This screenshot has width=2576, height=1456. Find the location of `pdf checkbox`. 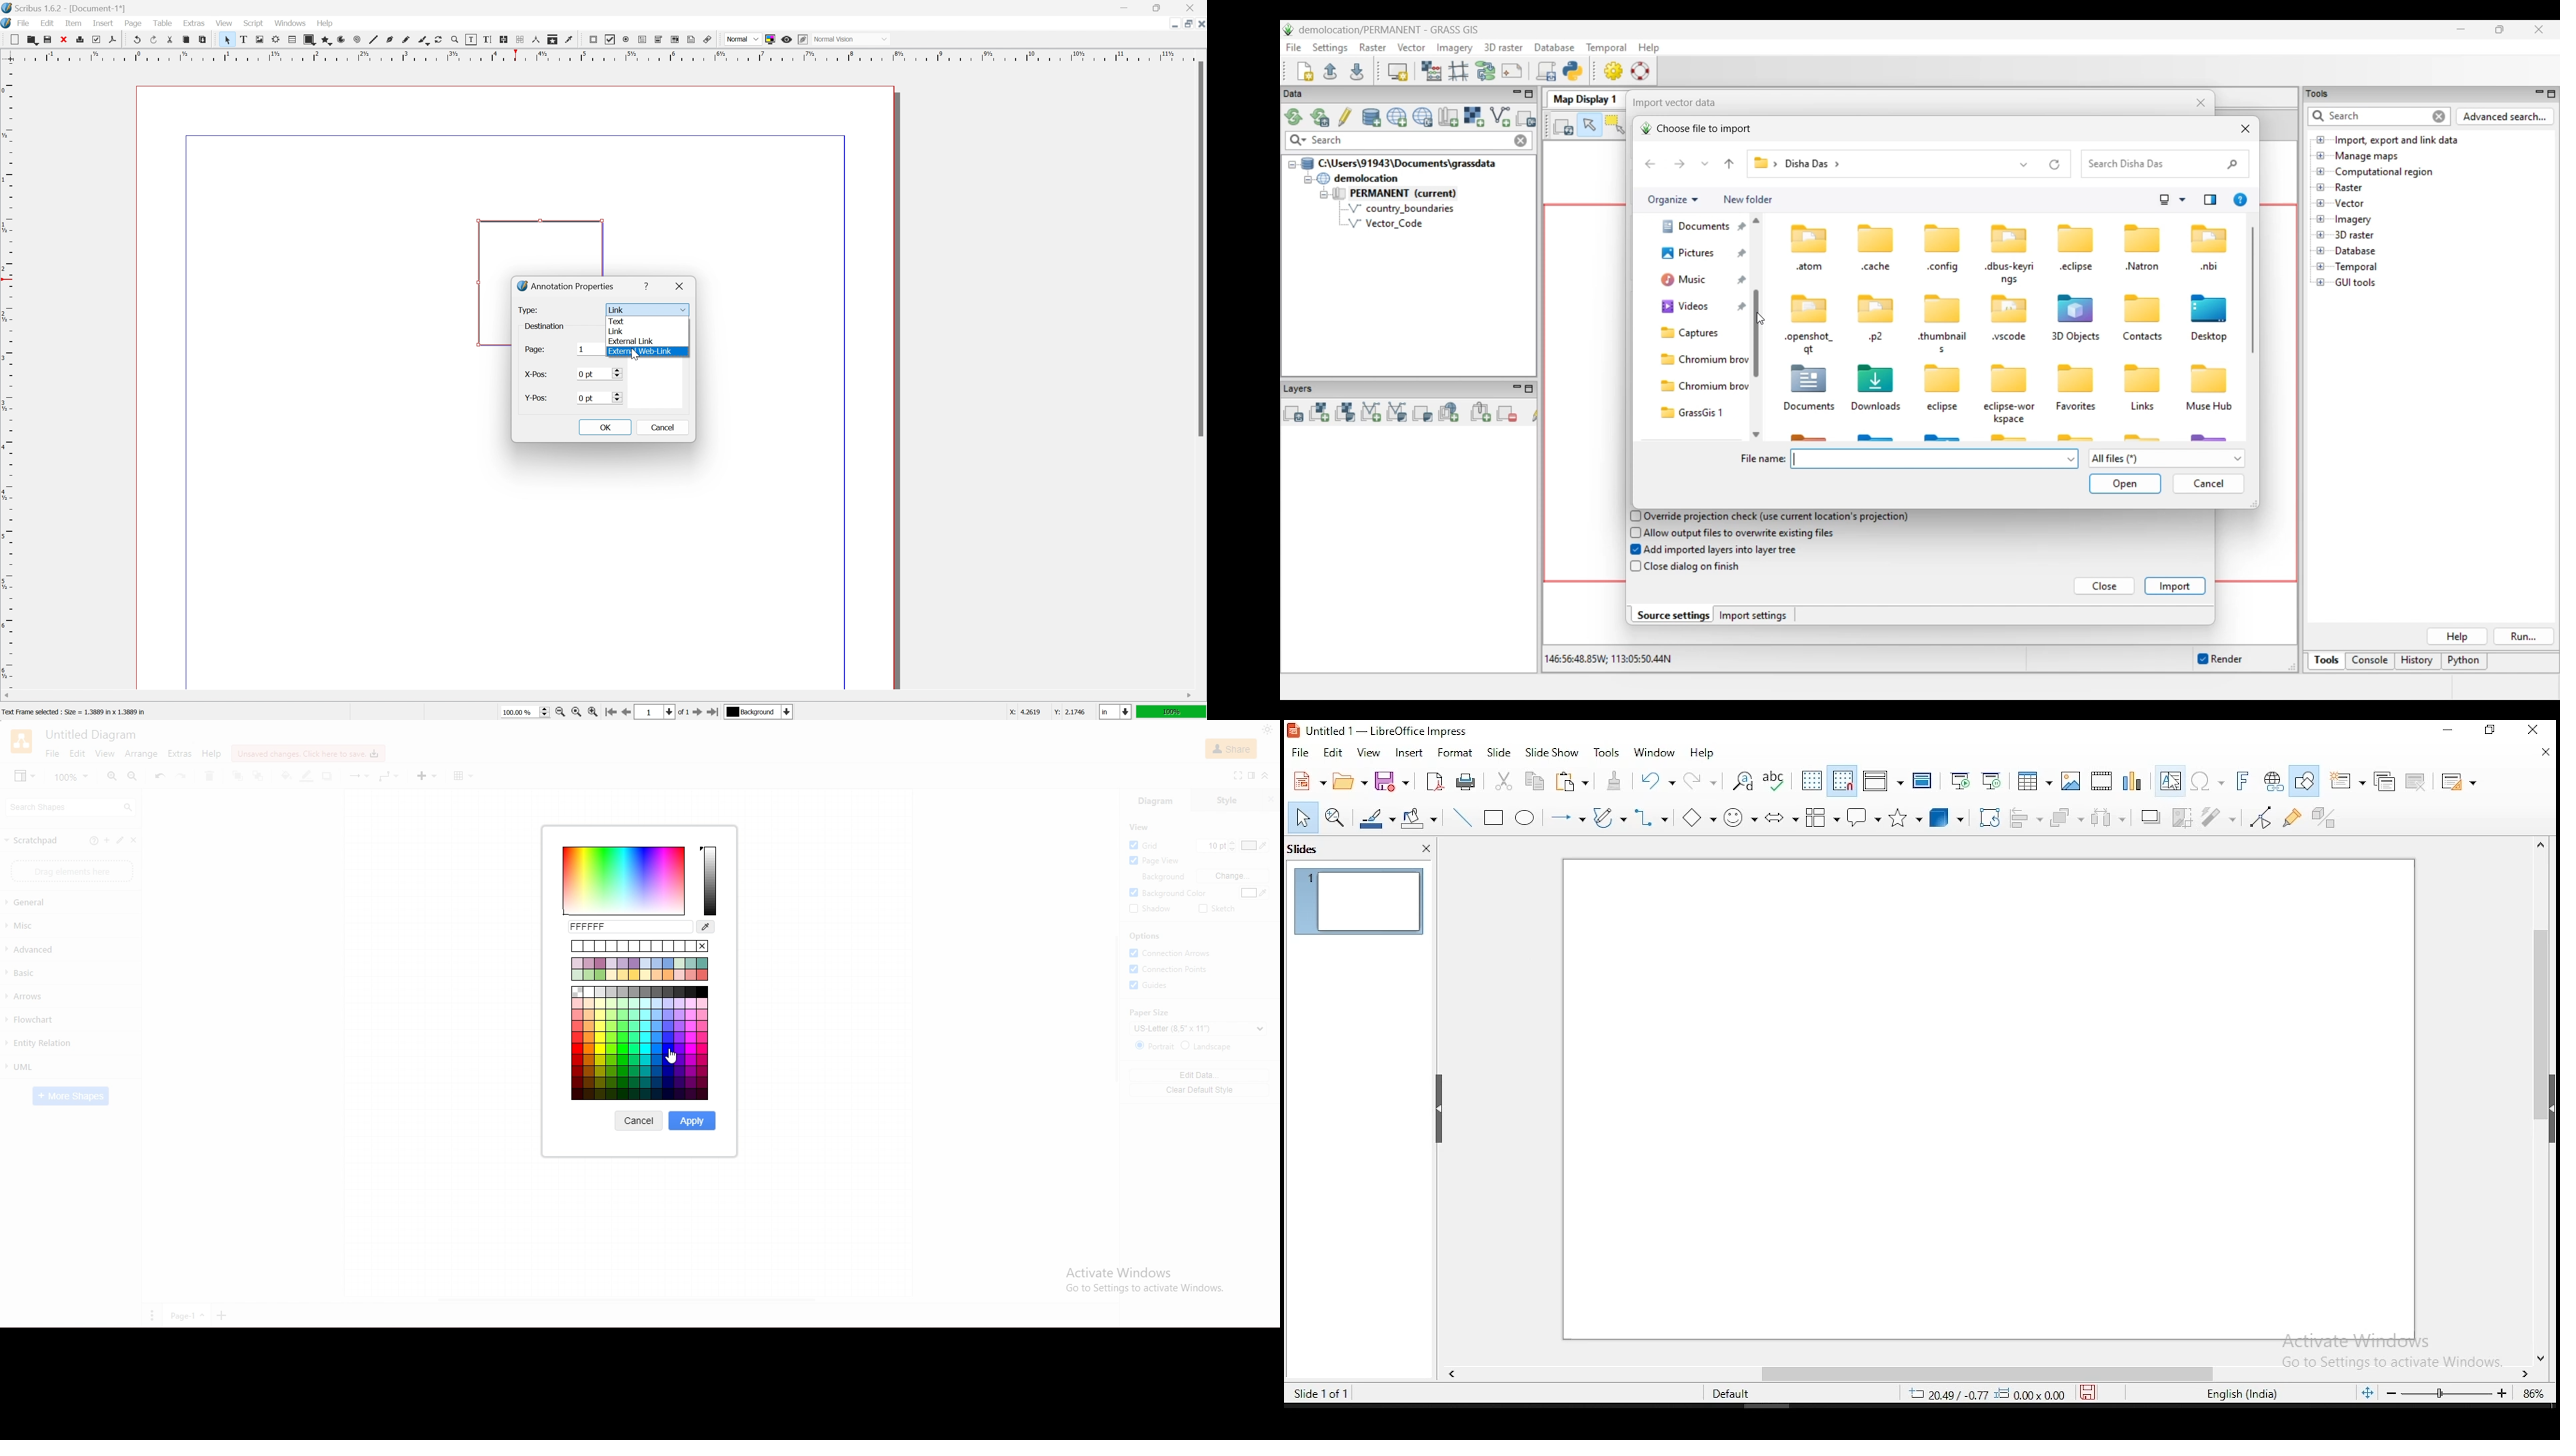

pdf checkbox is located at coordinates (611, 40).